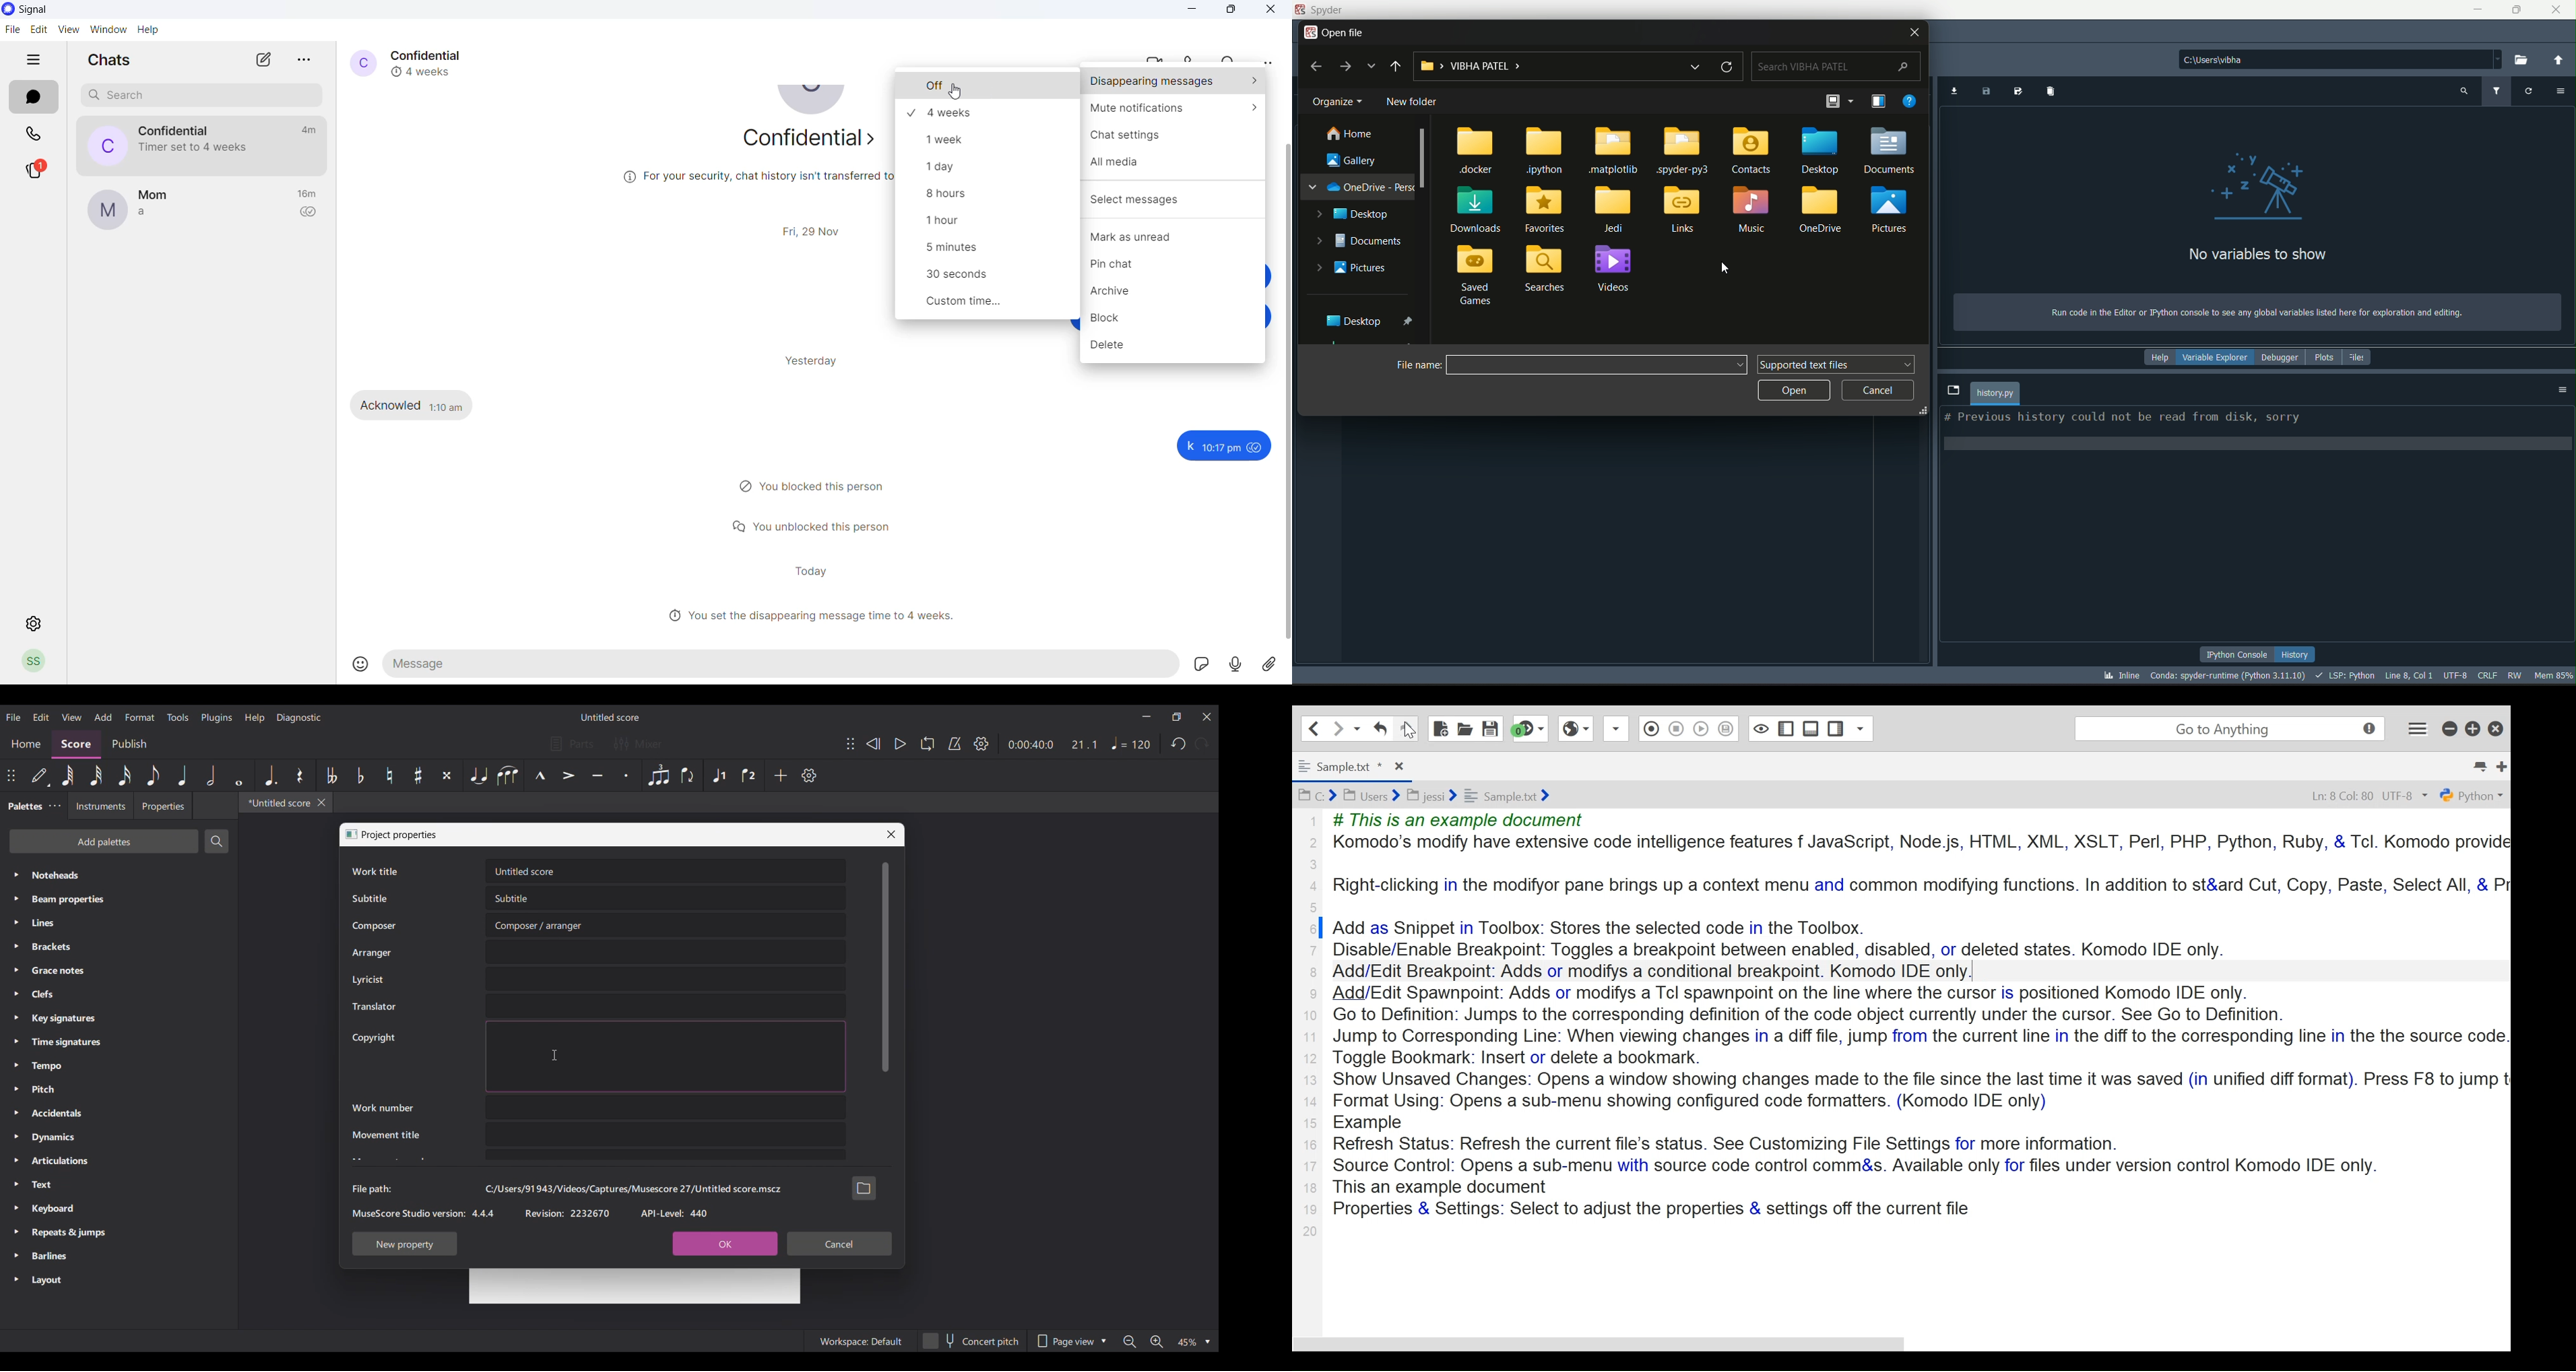 The height and width of the screenshot is (1372, 2576). What do you see at coordinates (2514, 10) in the screenshot?
I see `minimize/maximize` at bounding box center [2514, 10].